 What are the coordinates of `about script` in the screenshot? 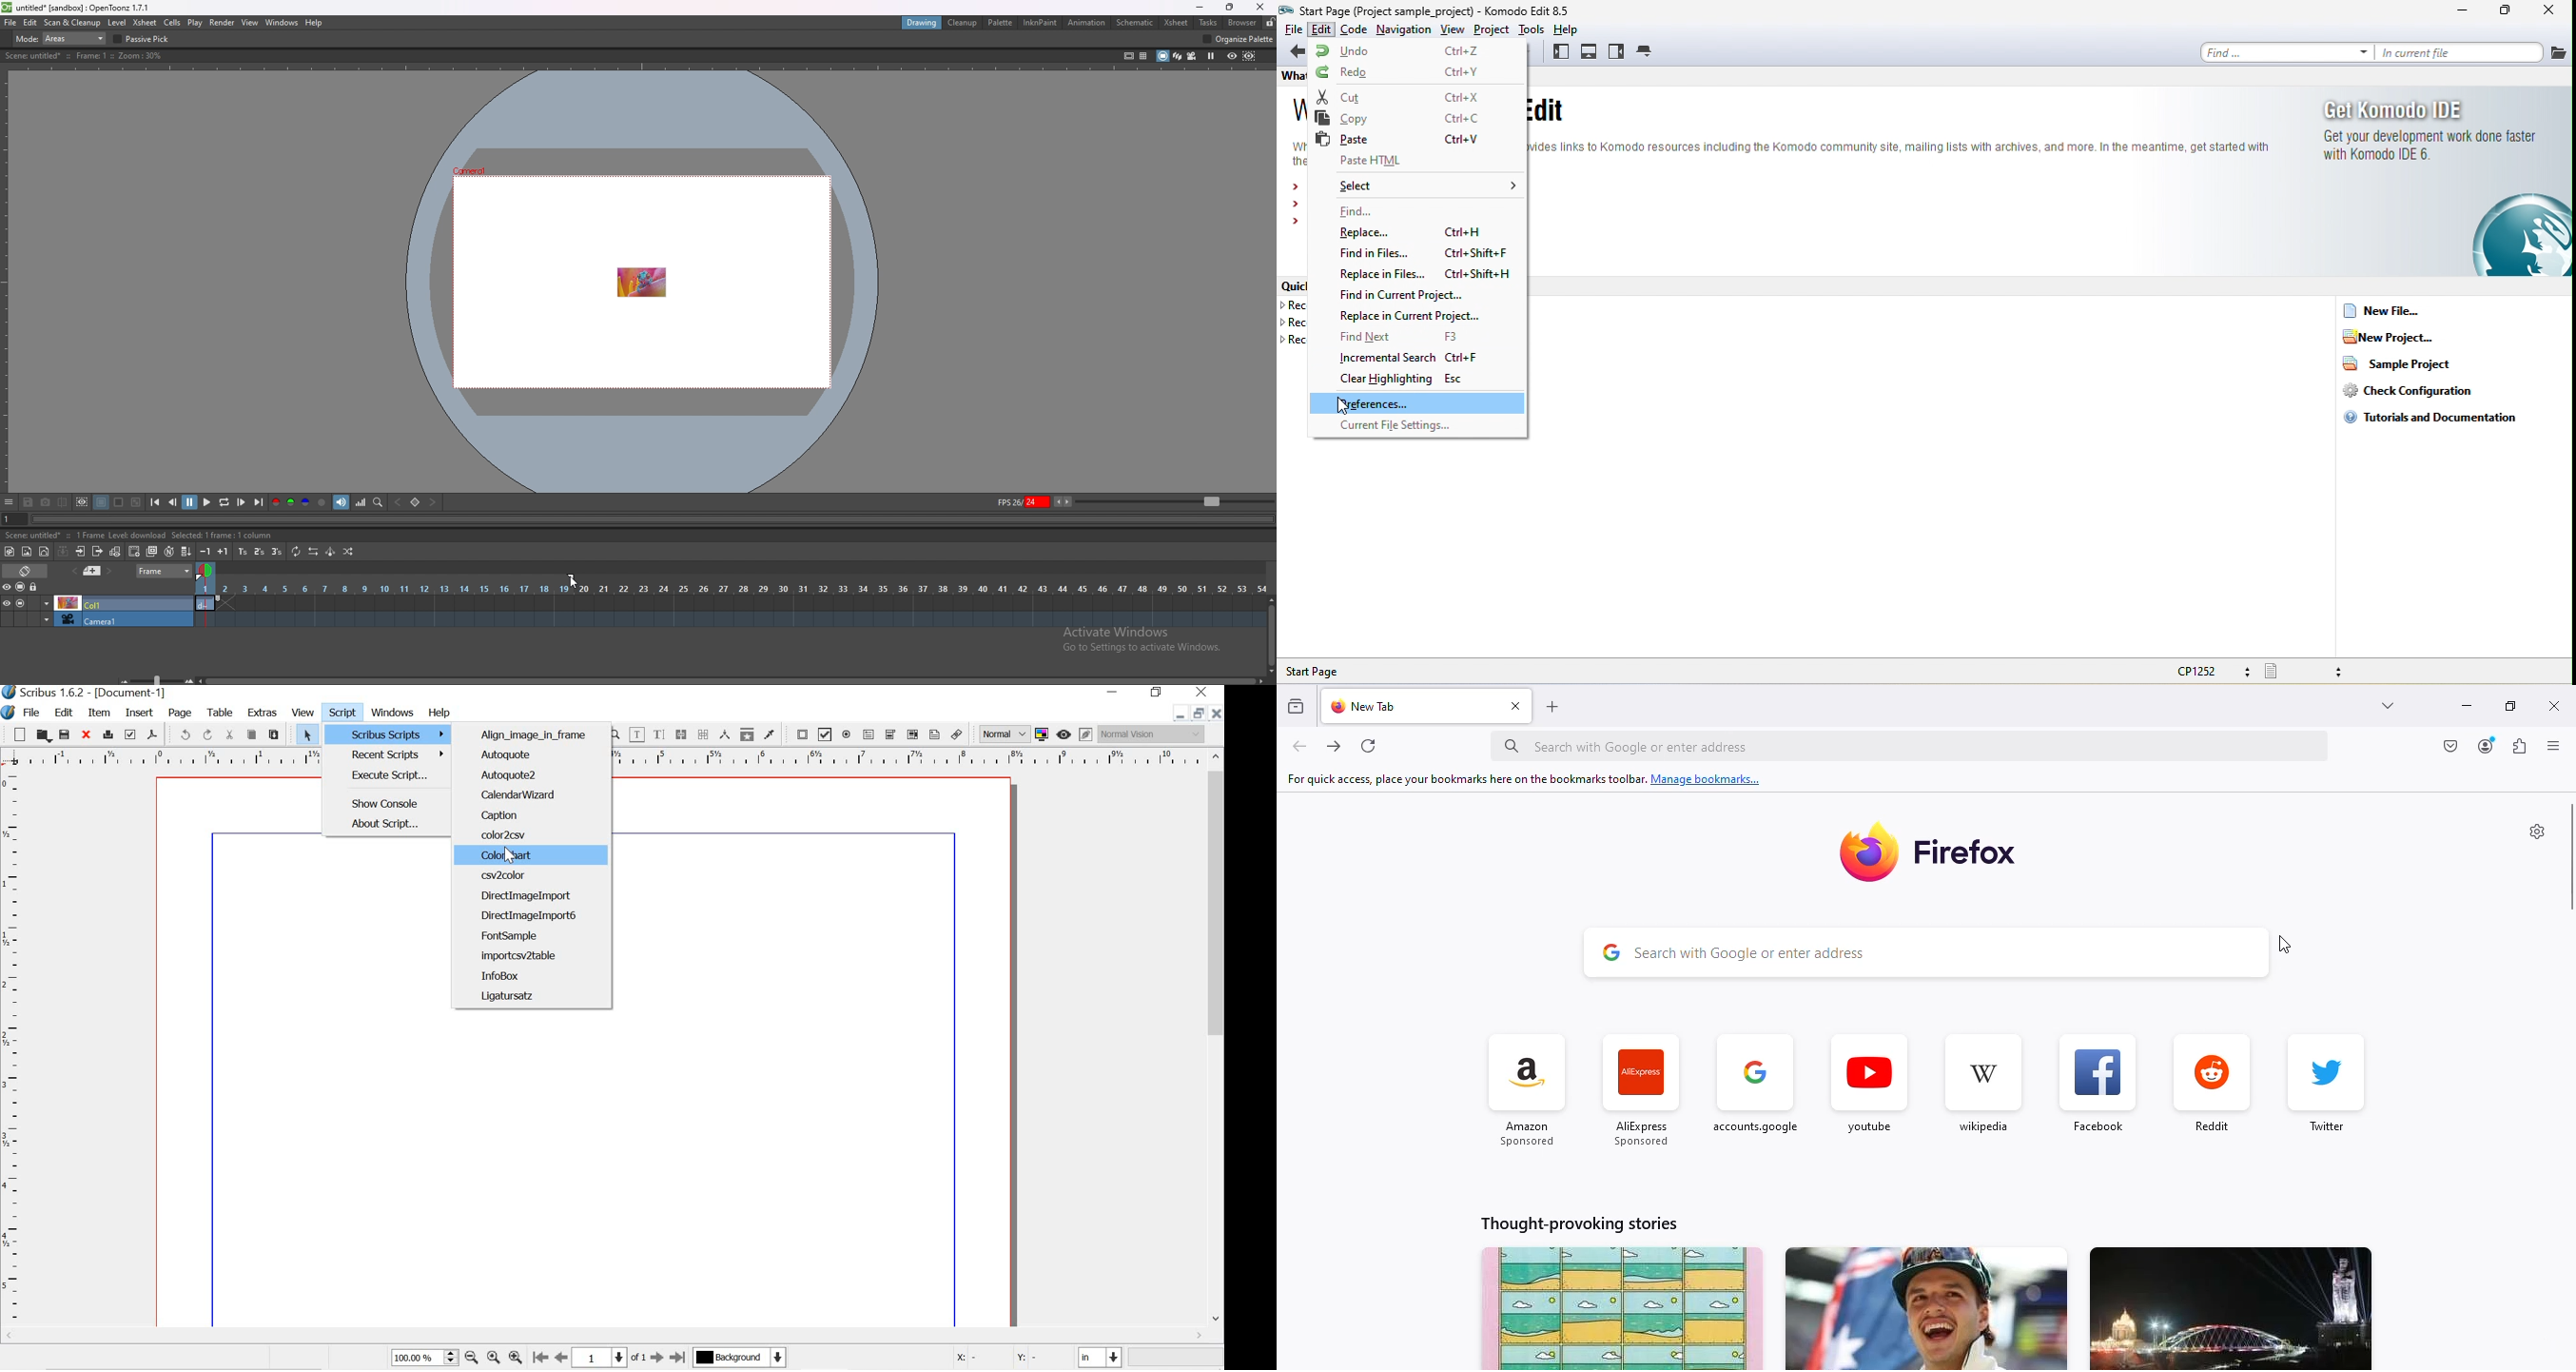 It's located at (385, 824).